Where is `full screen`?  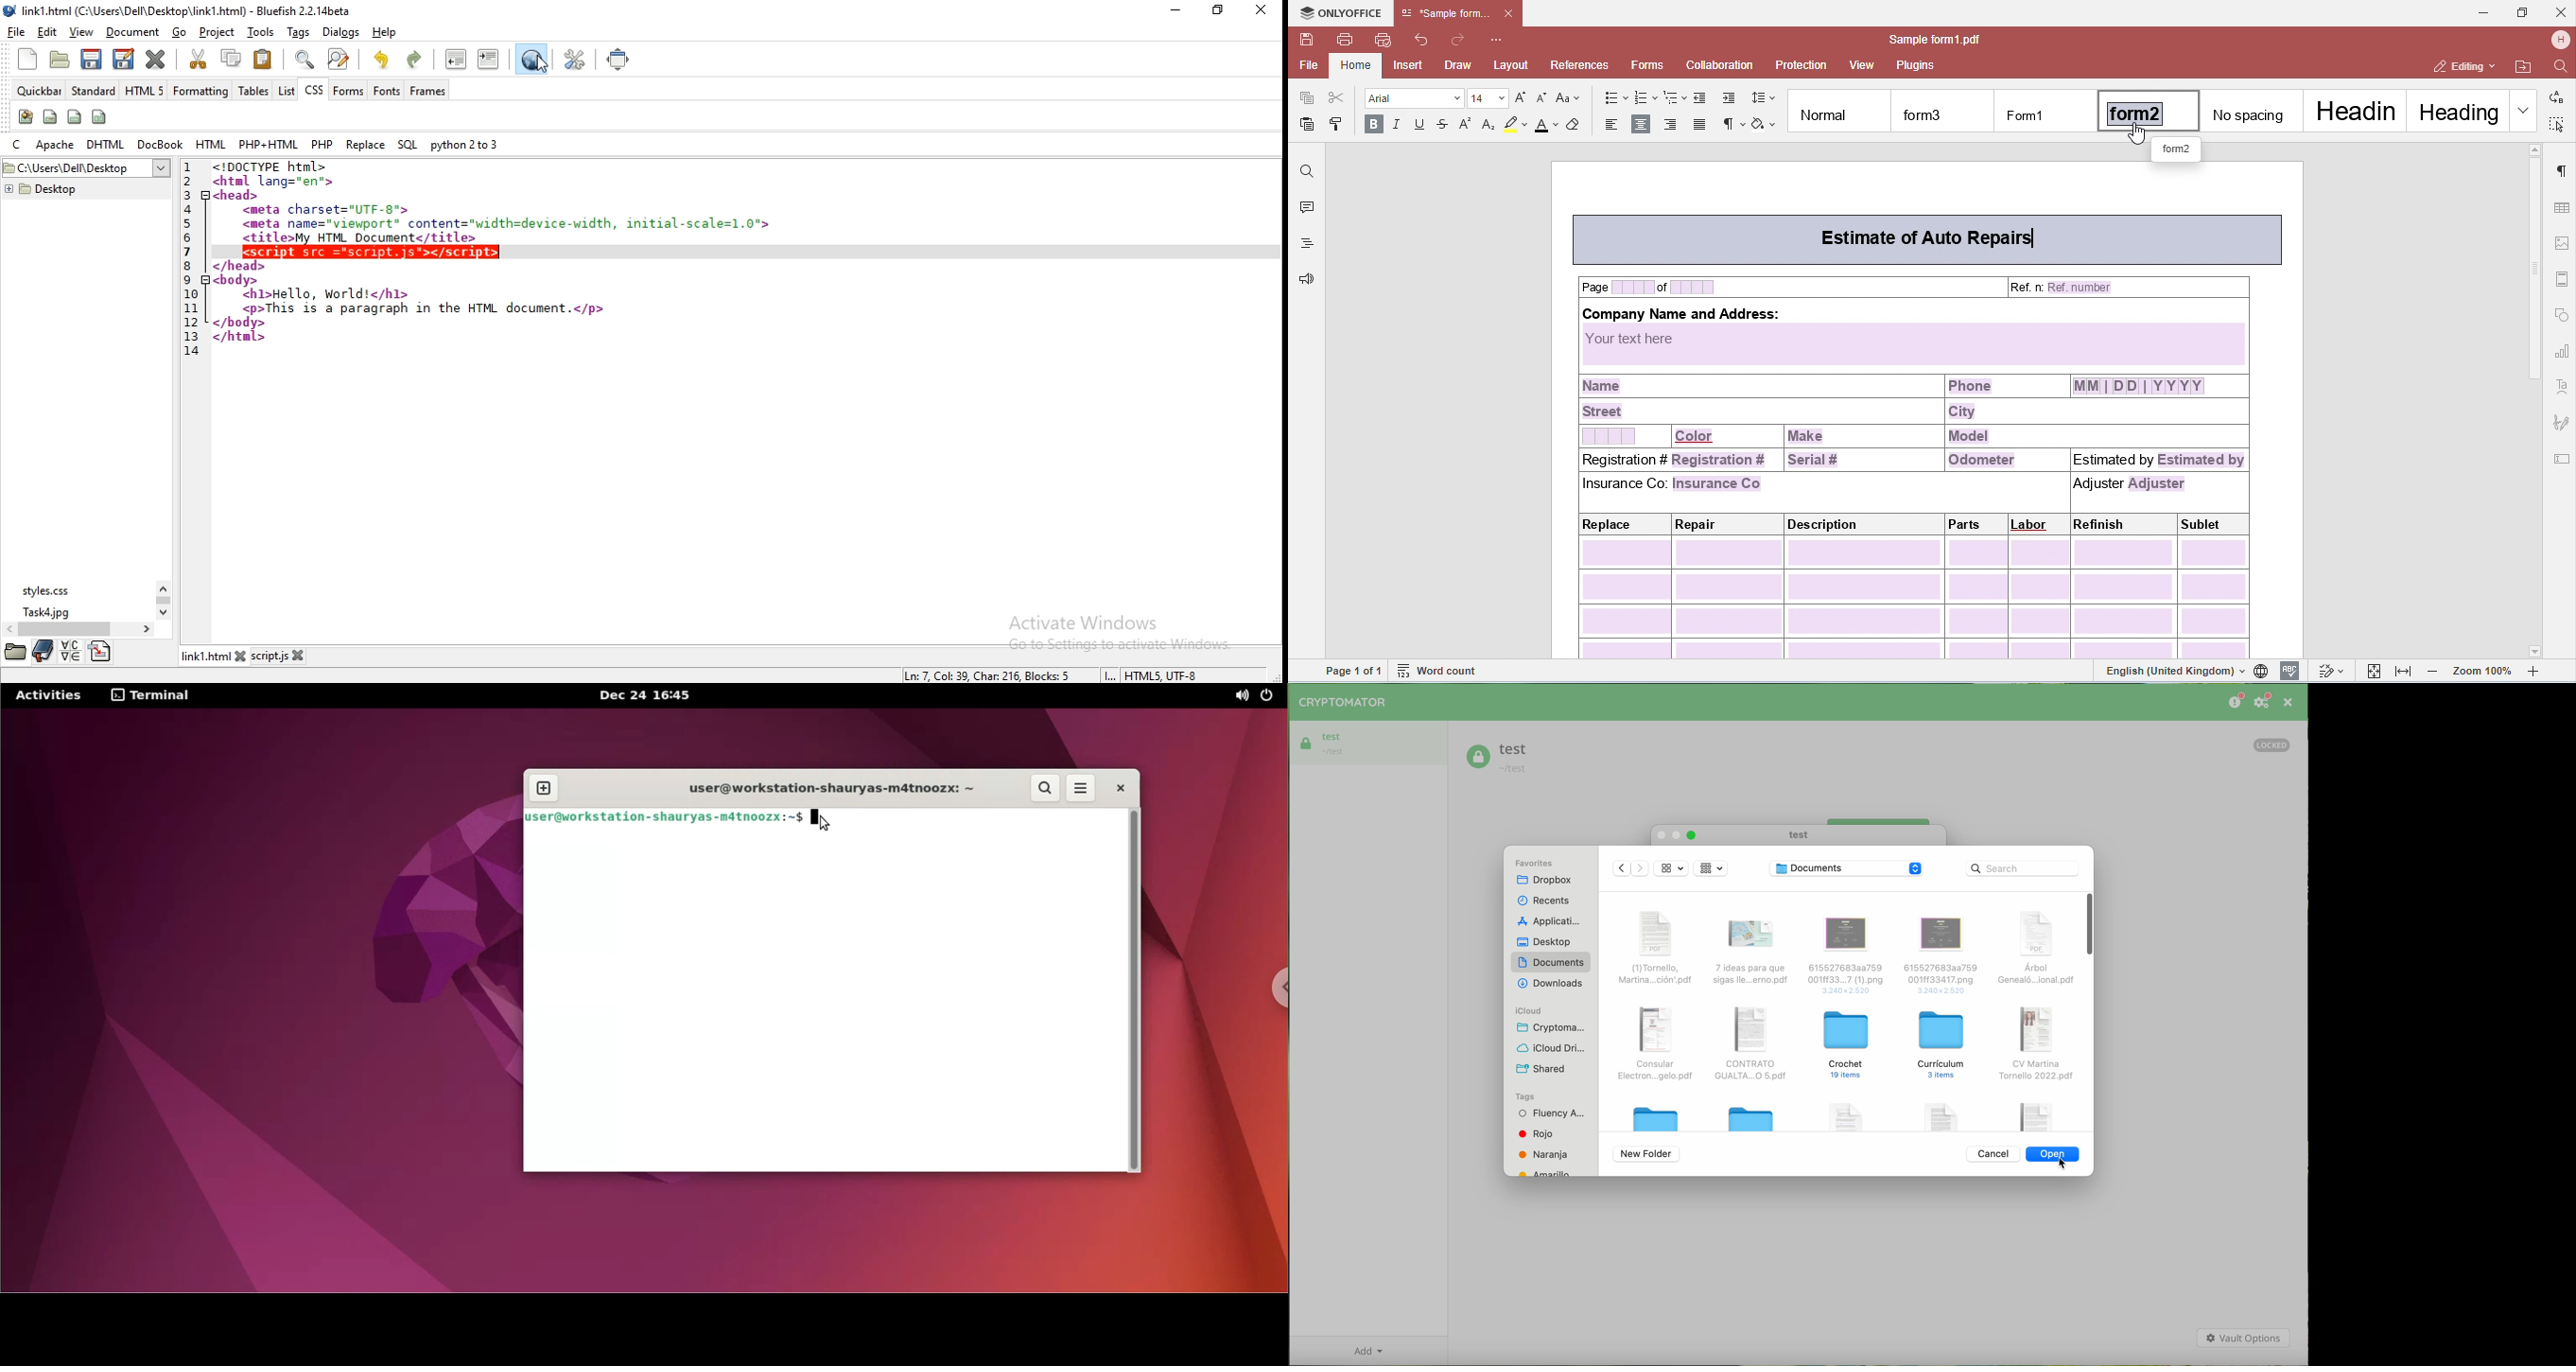
full screen is located at coordinates (623, 60).